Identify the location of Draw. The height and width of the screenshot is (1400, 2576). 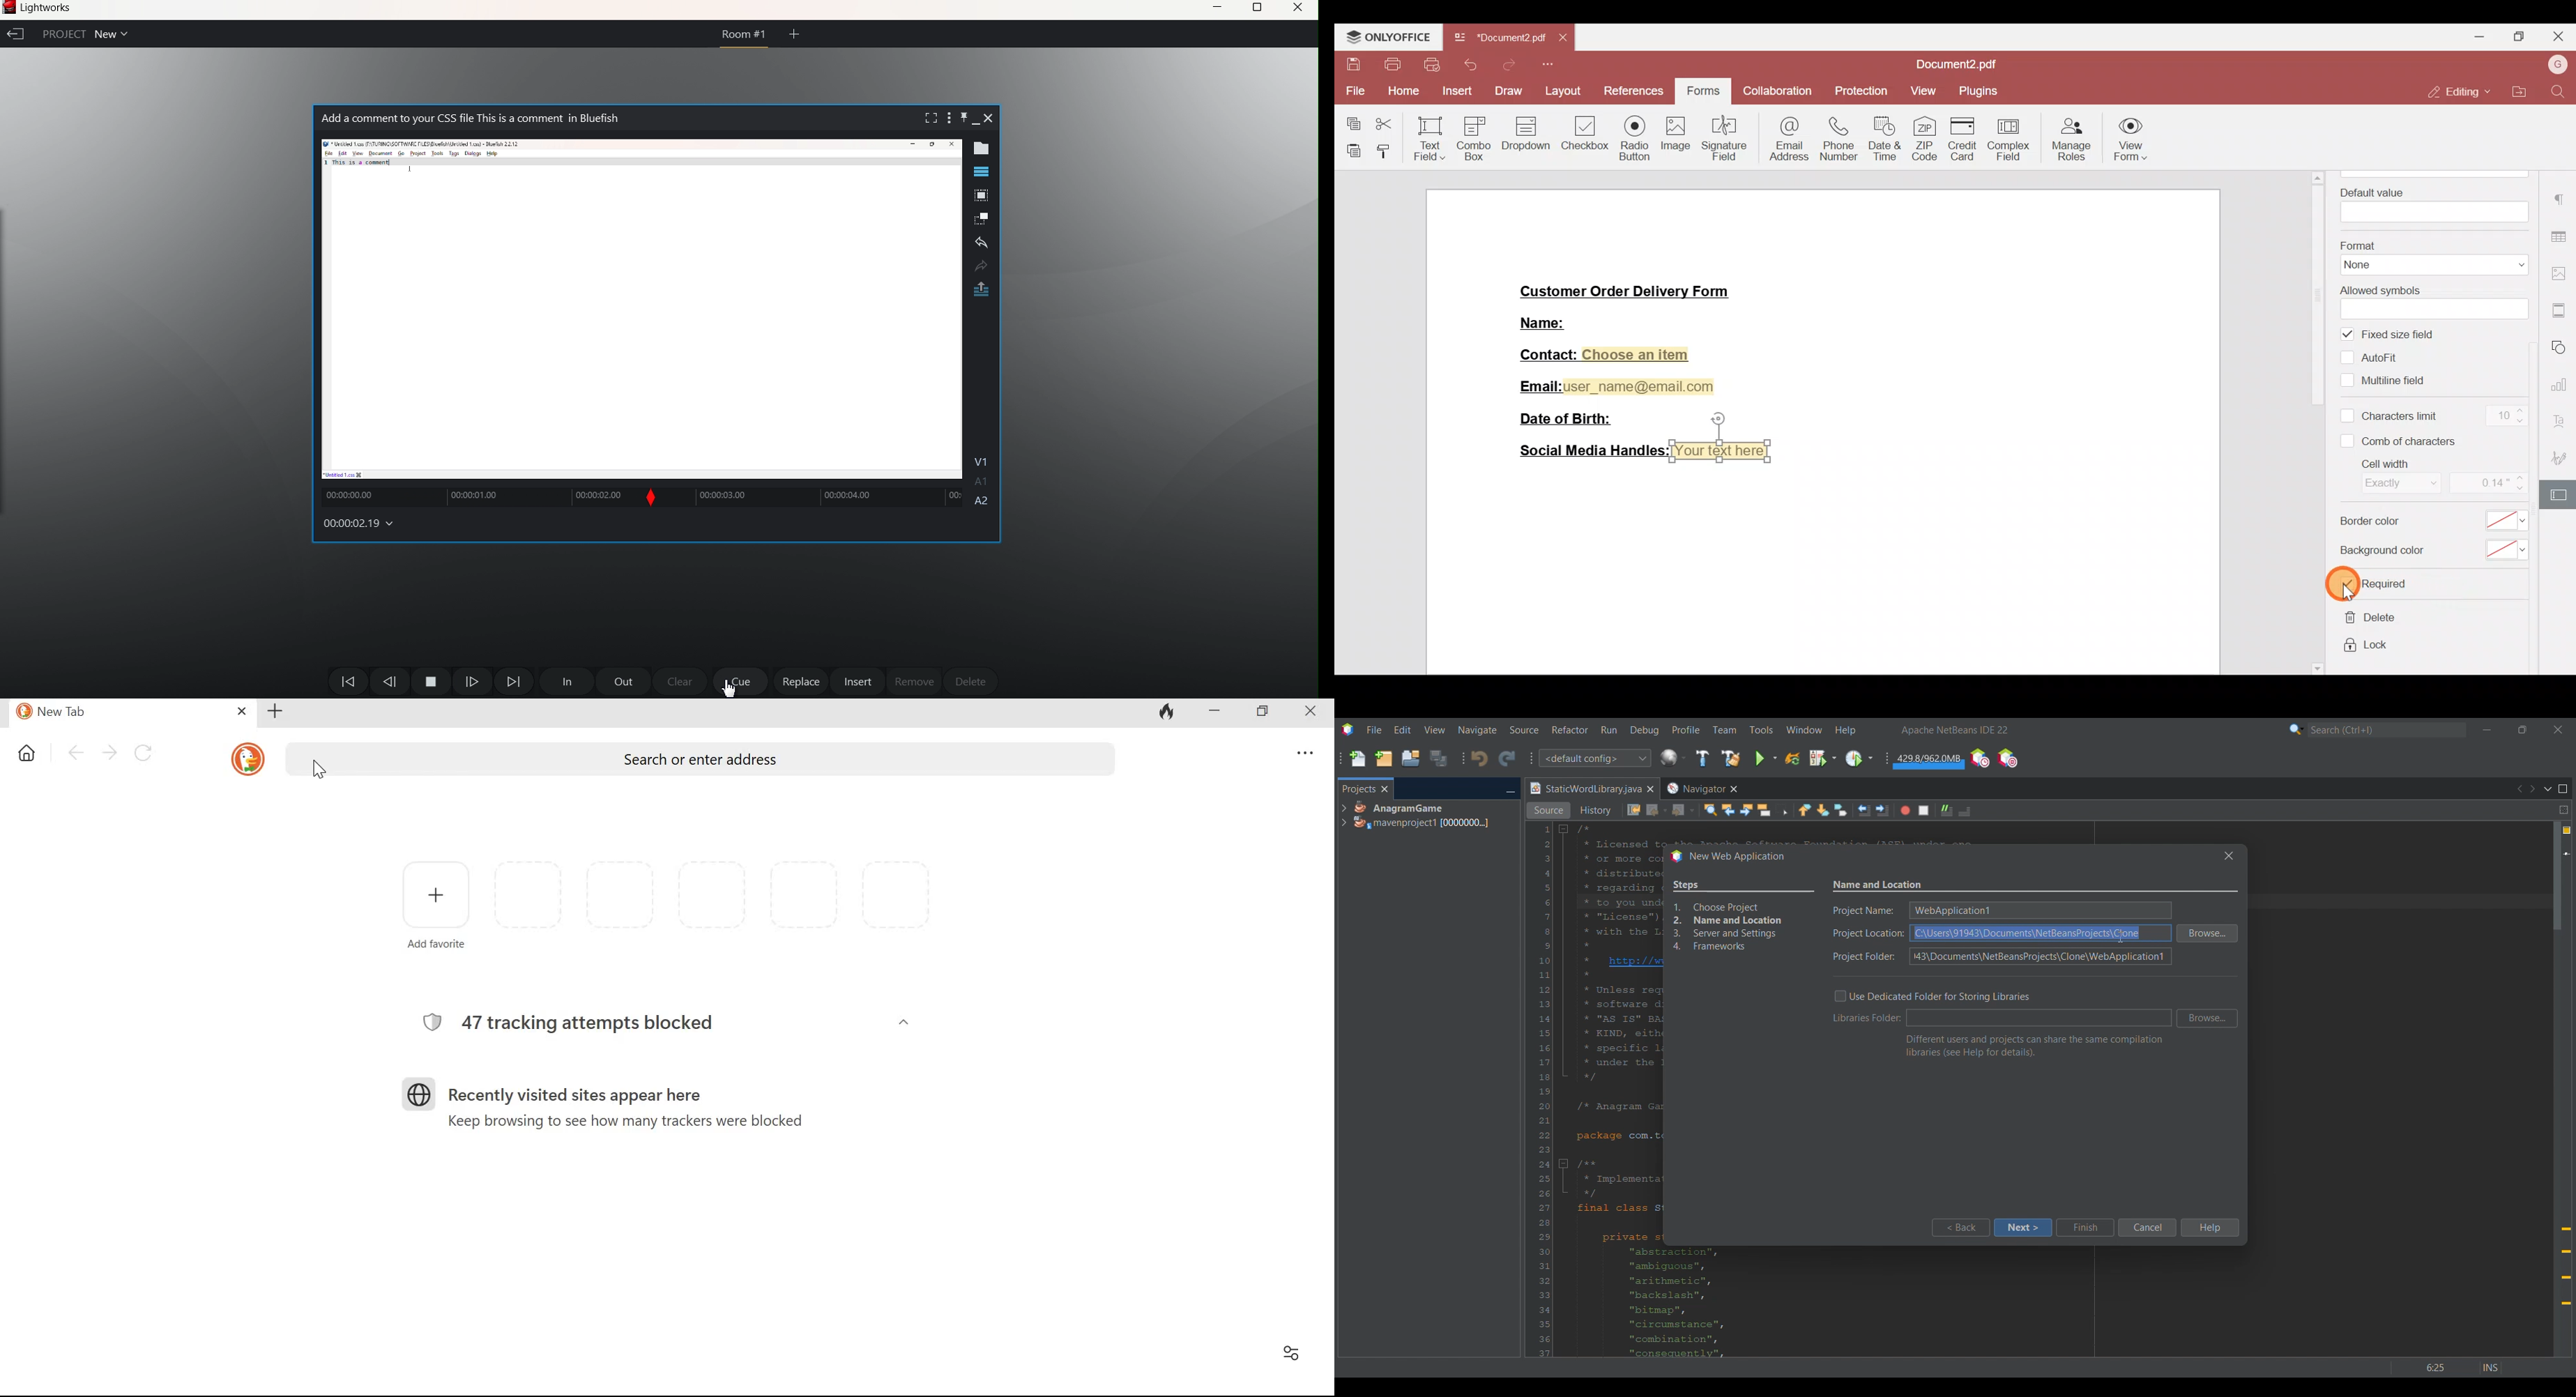
(1508, 90).